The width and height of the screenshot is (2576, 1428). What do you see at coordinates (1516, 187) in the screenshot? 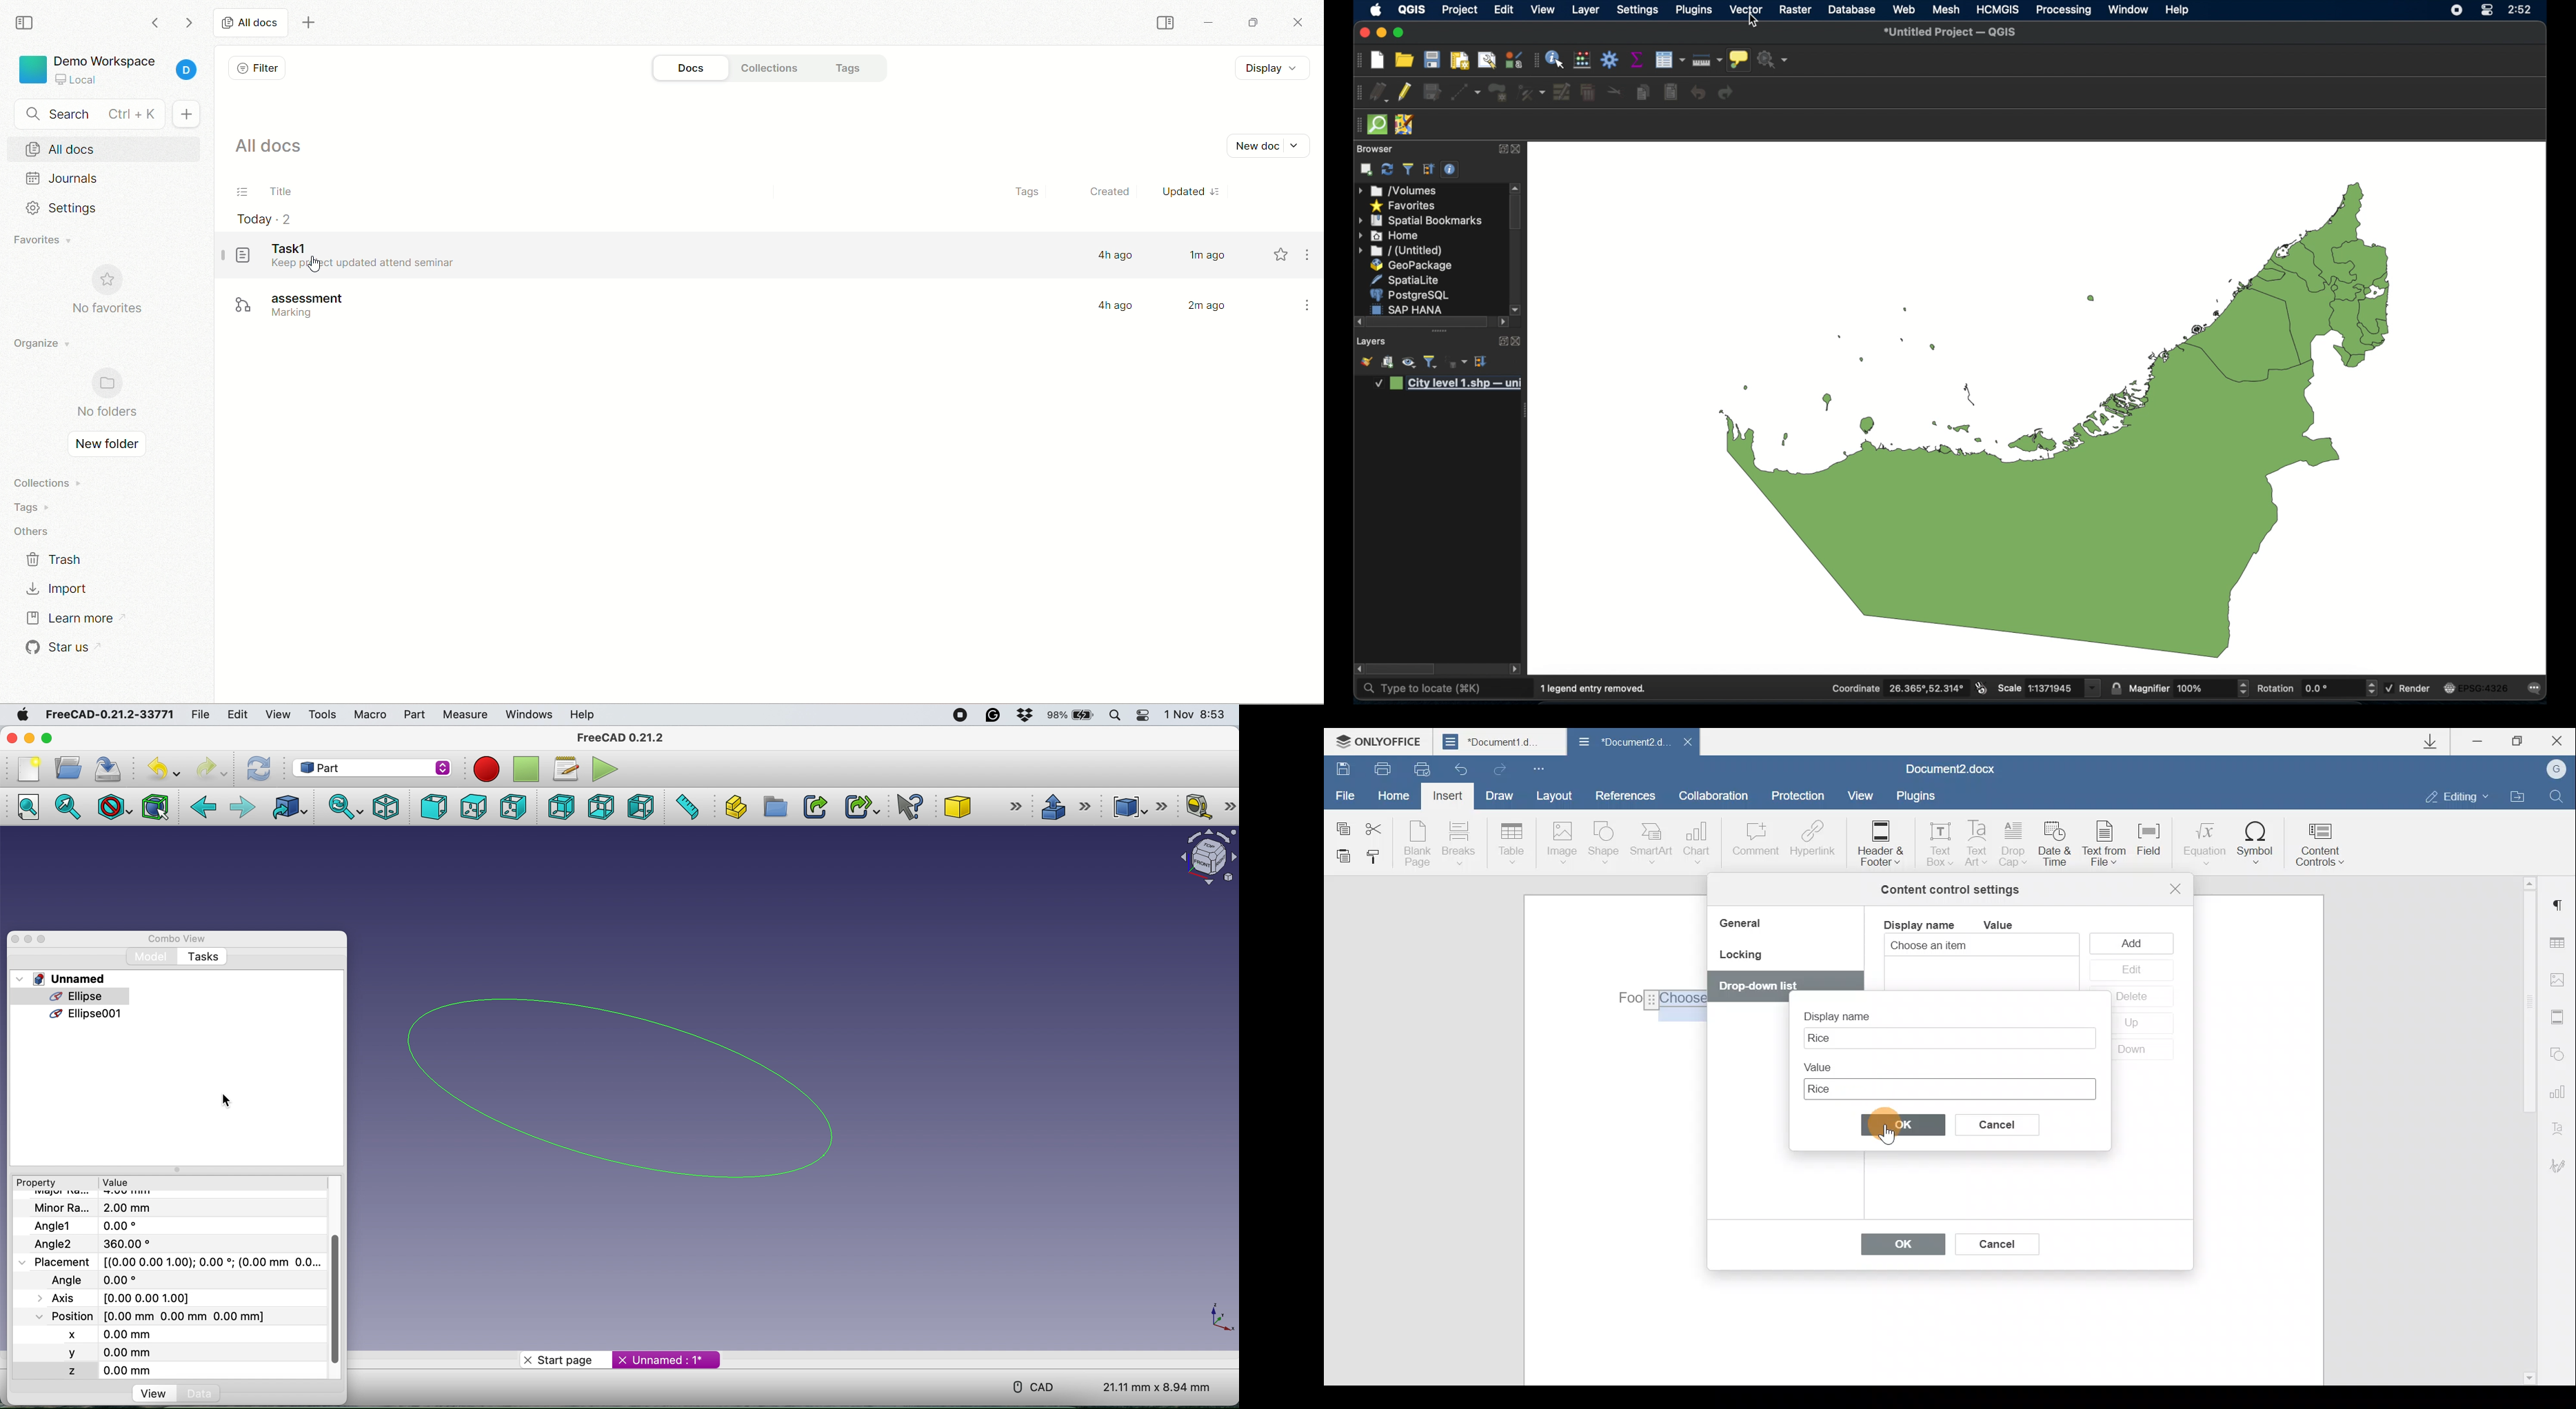
I see `scroll up arrow` at bounding box center [1516, 187].